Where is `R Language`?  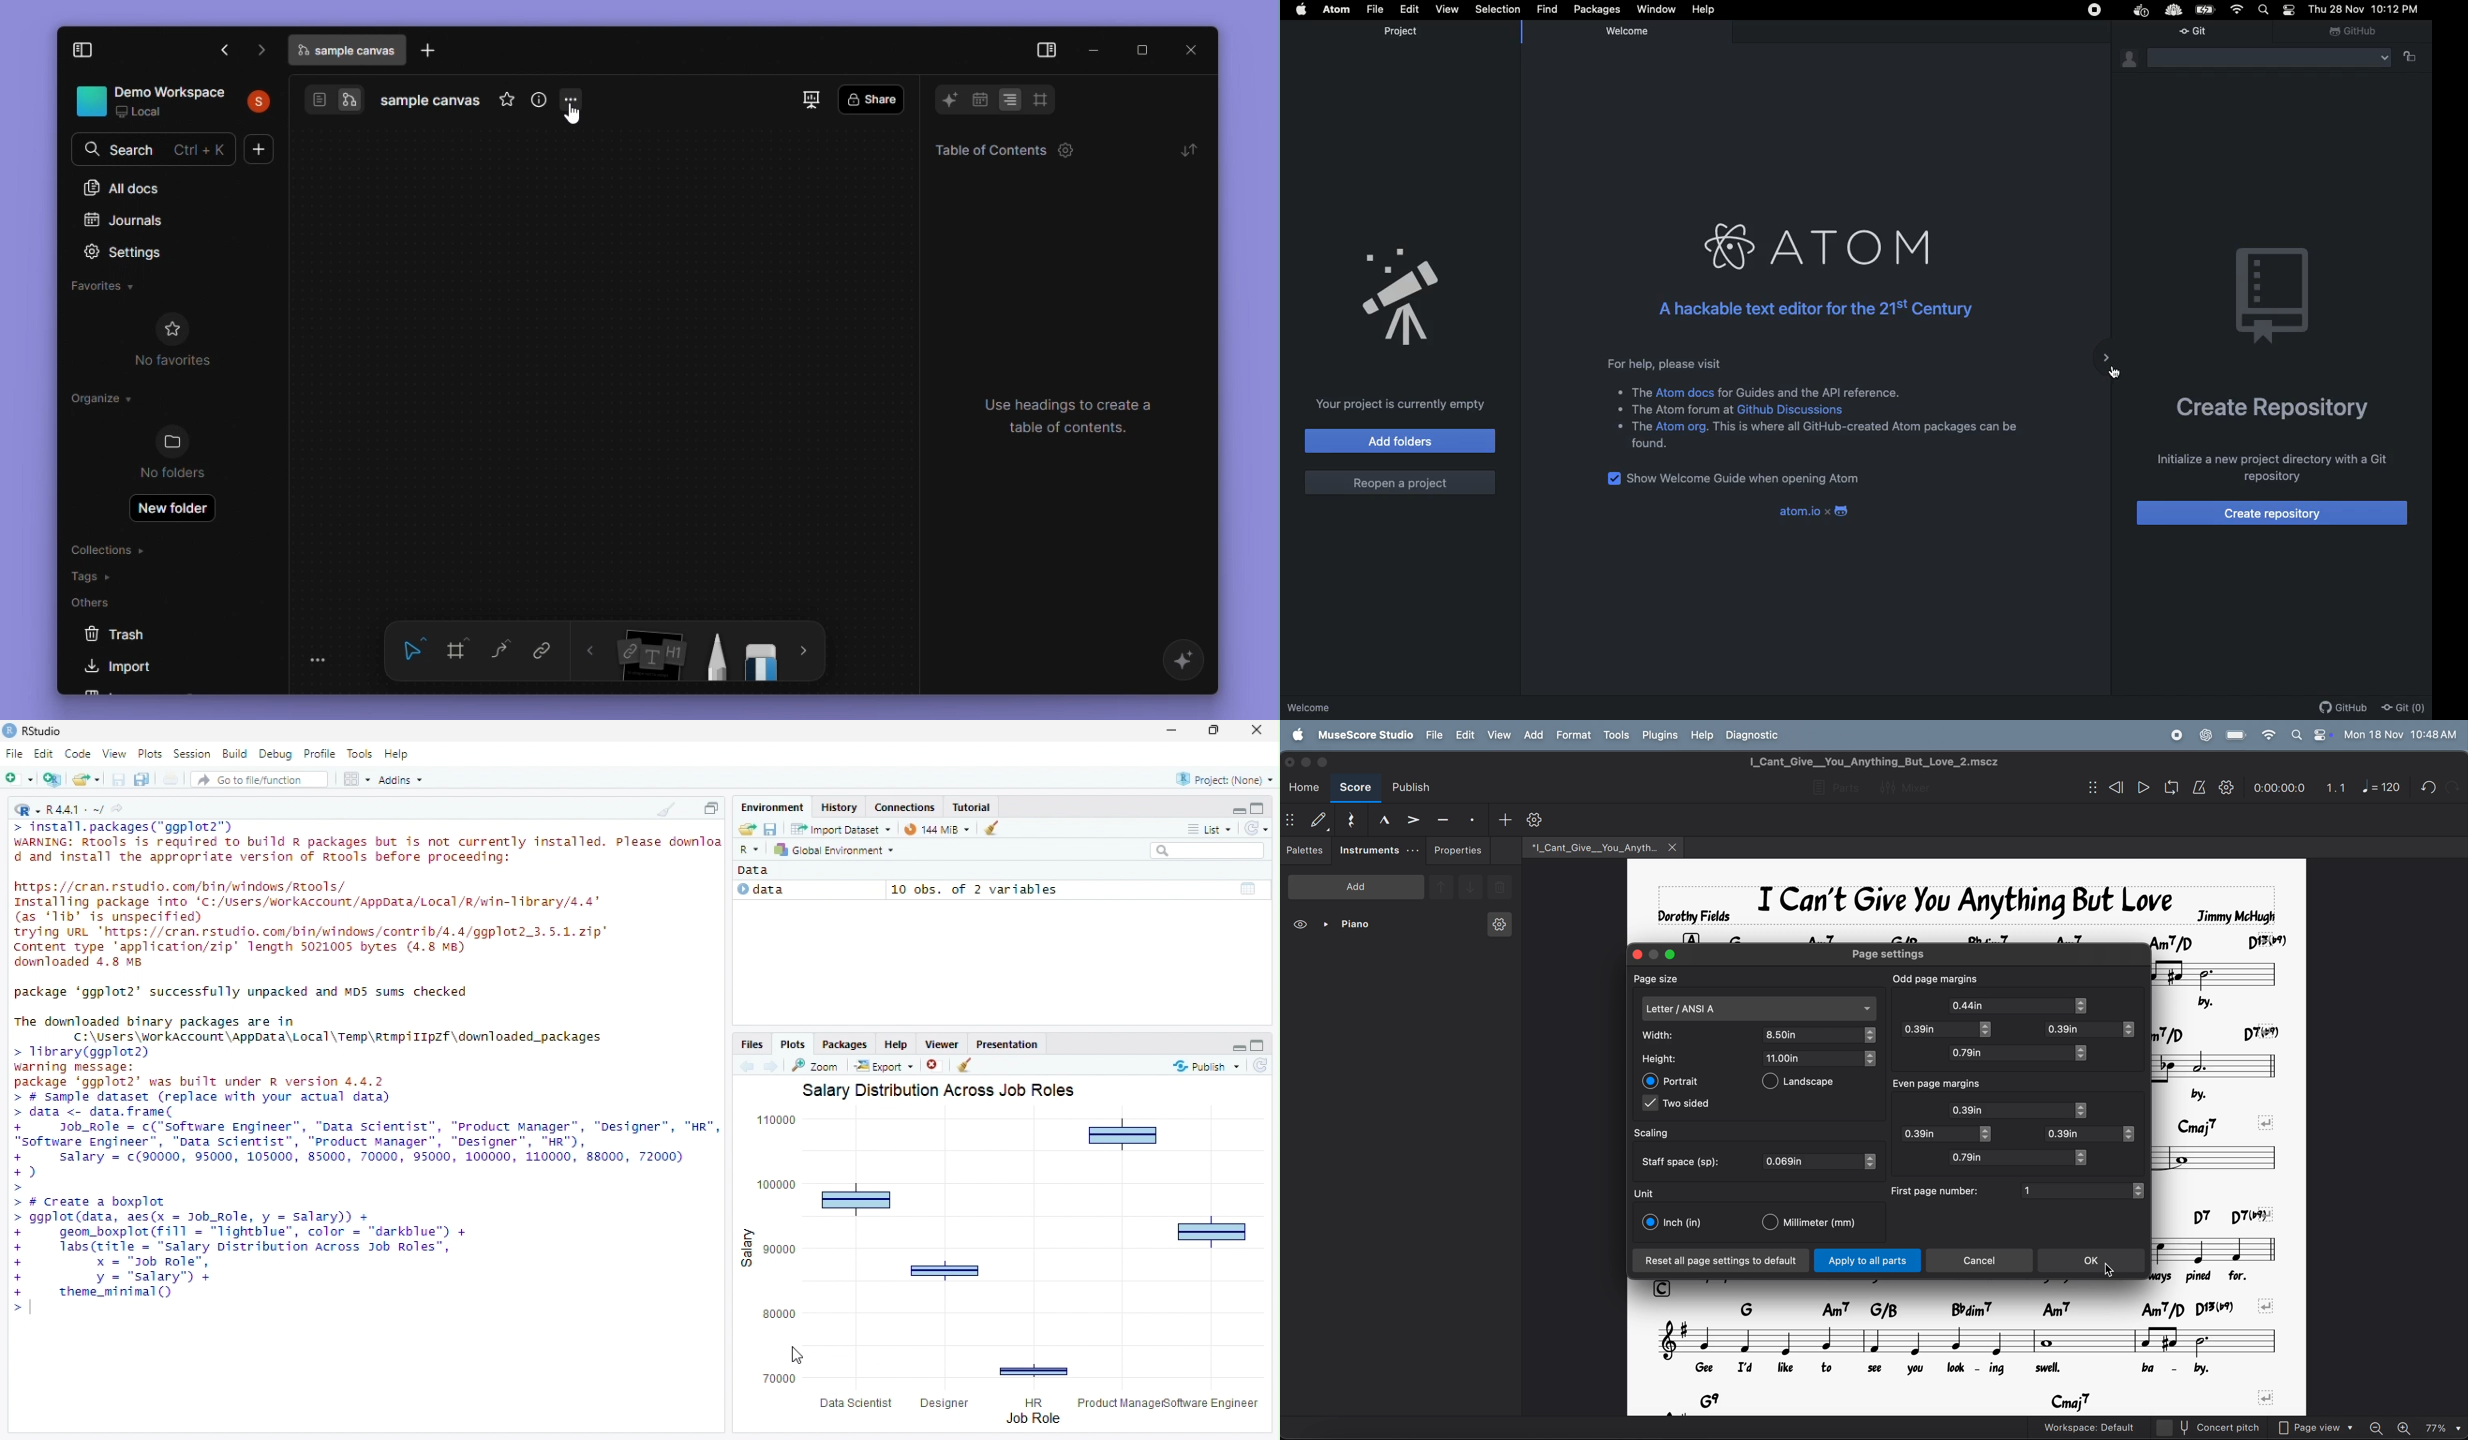 R Language is located at coordinates (27, 811).